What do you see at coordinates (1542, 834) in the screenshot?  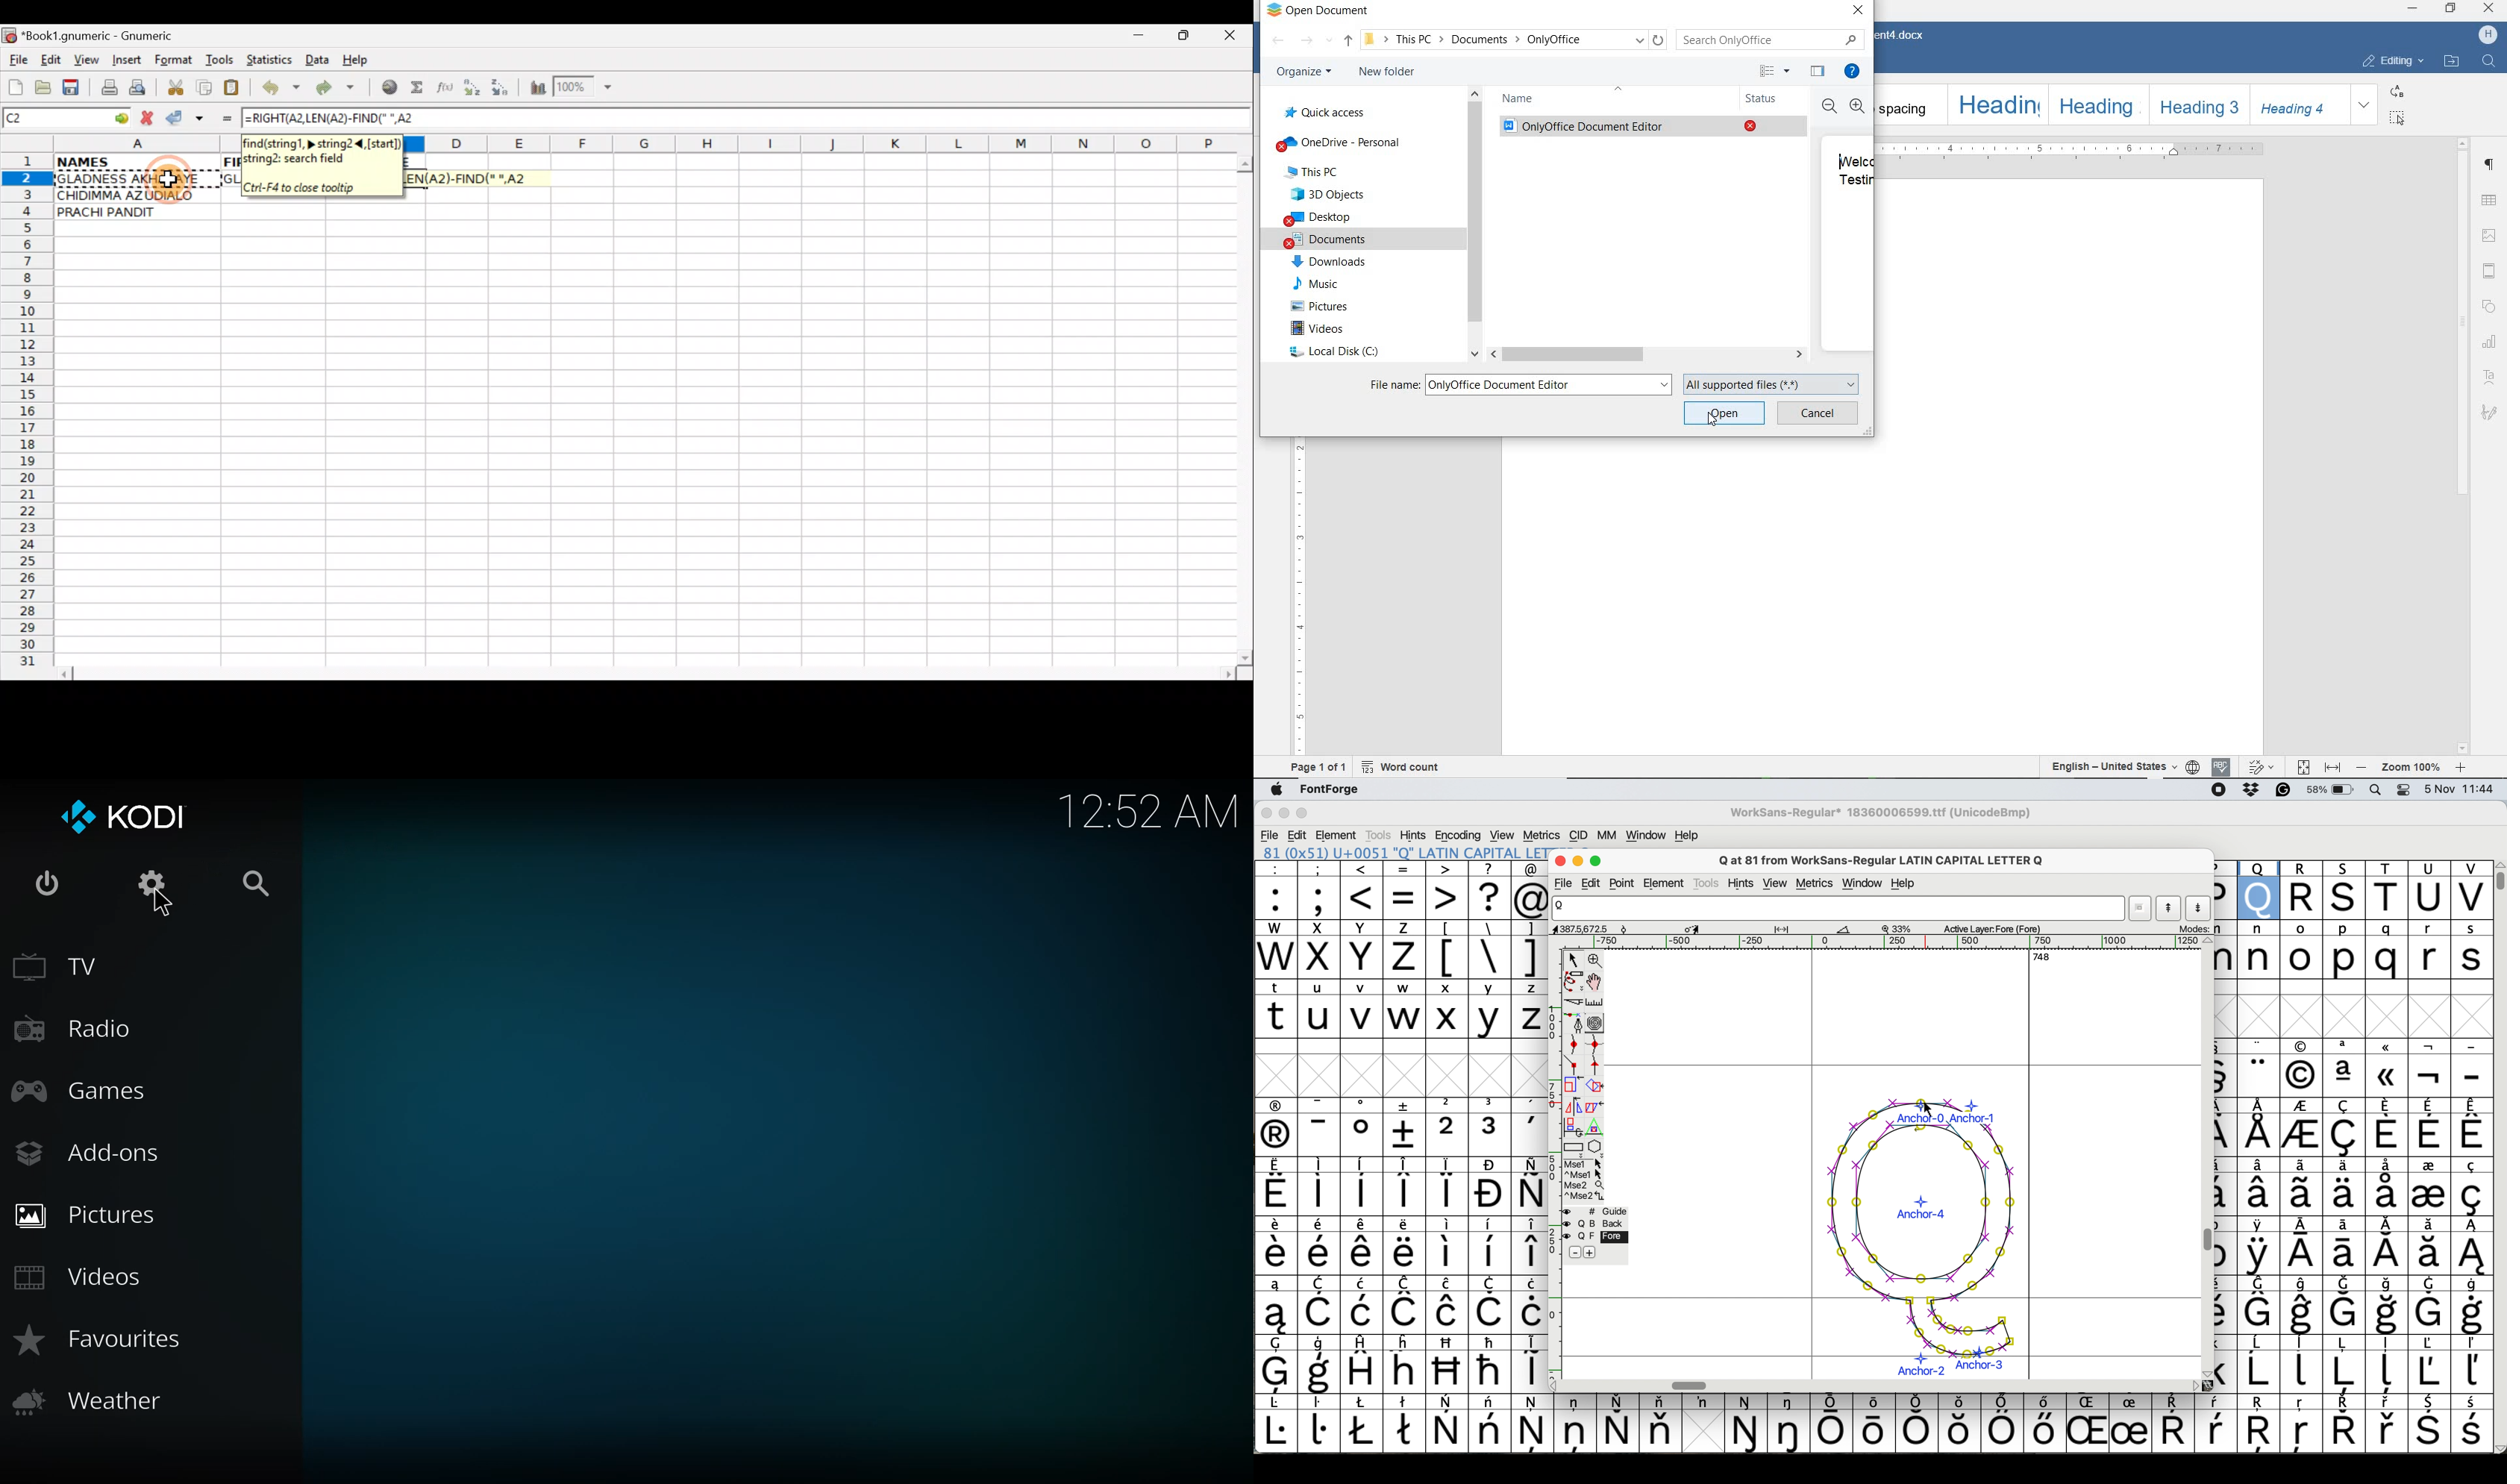 I see `metrics` at bounding box center [1542, 834].